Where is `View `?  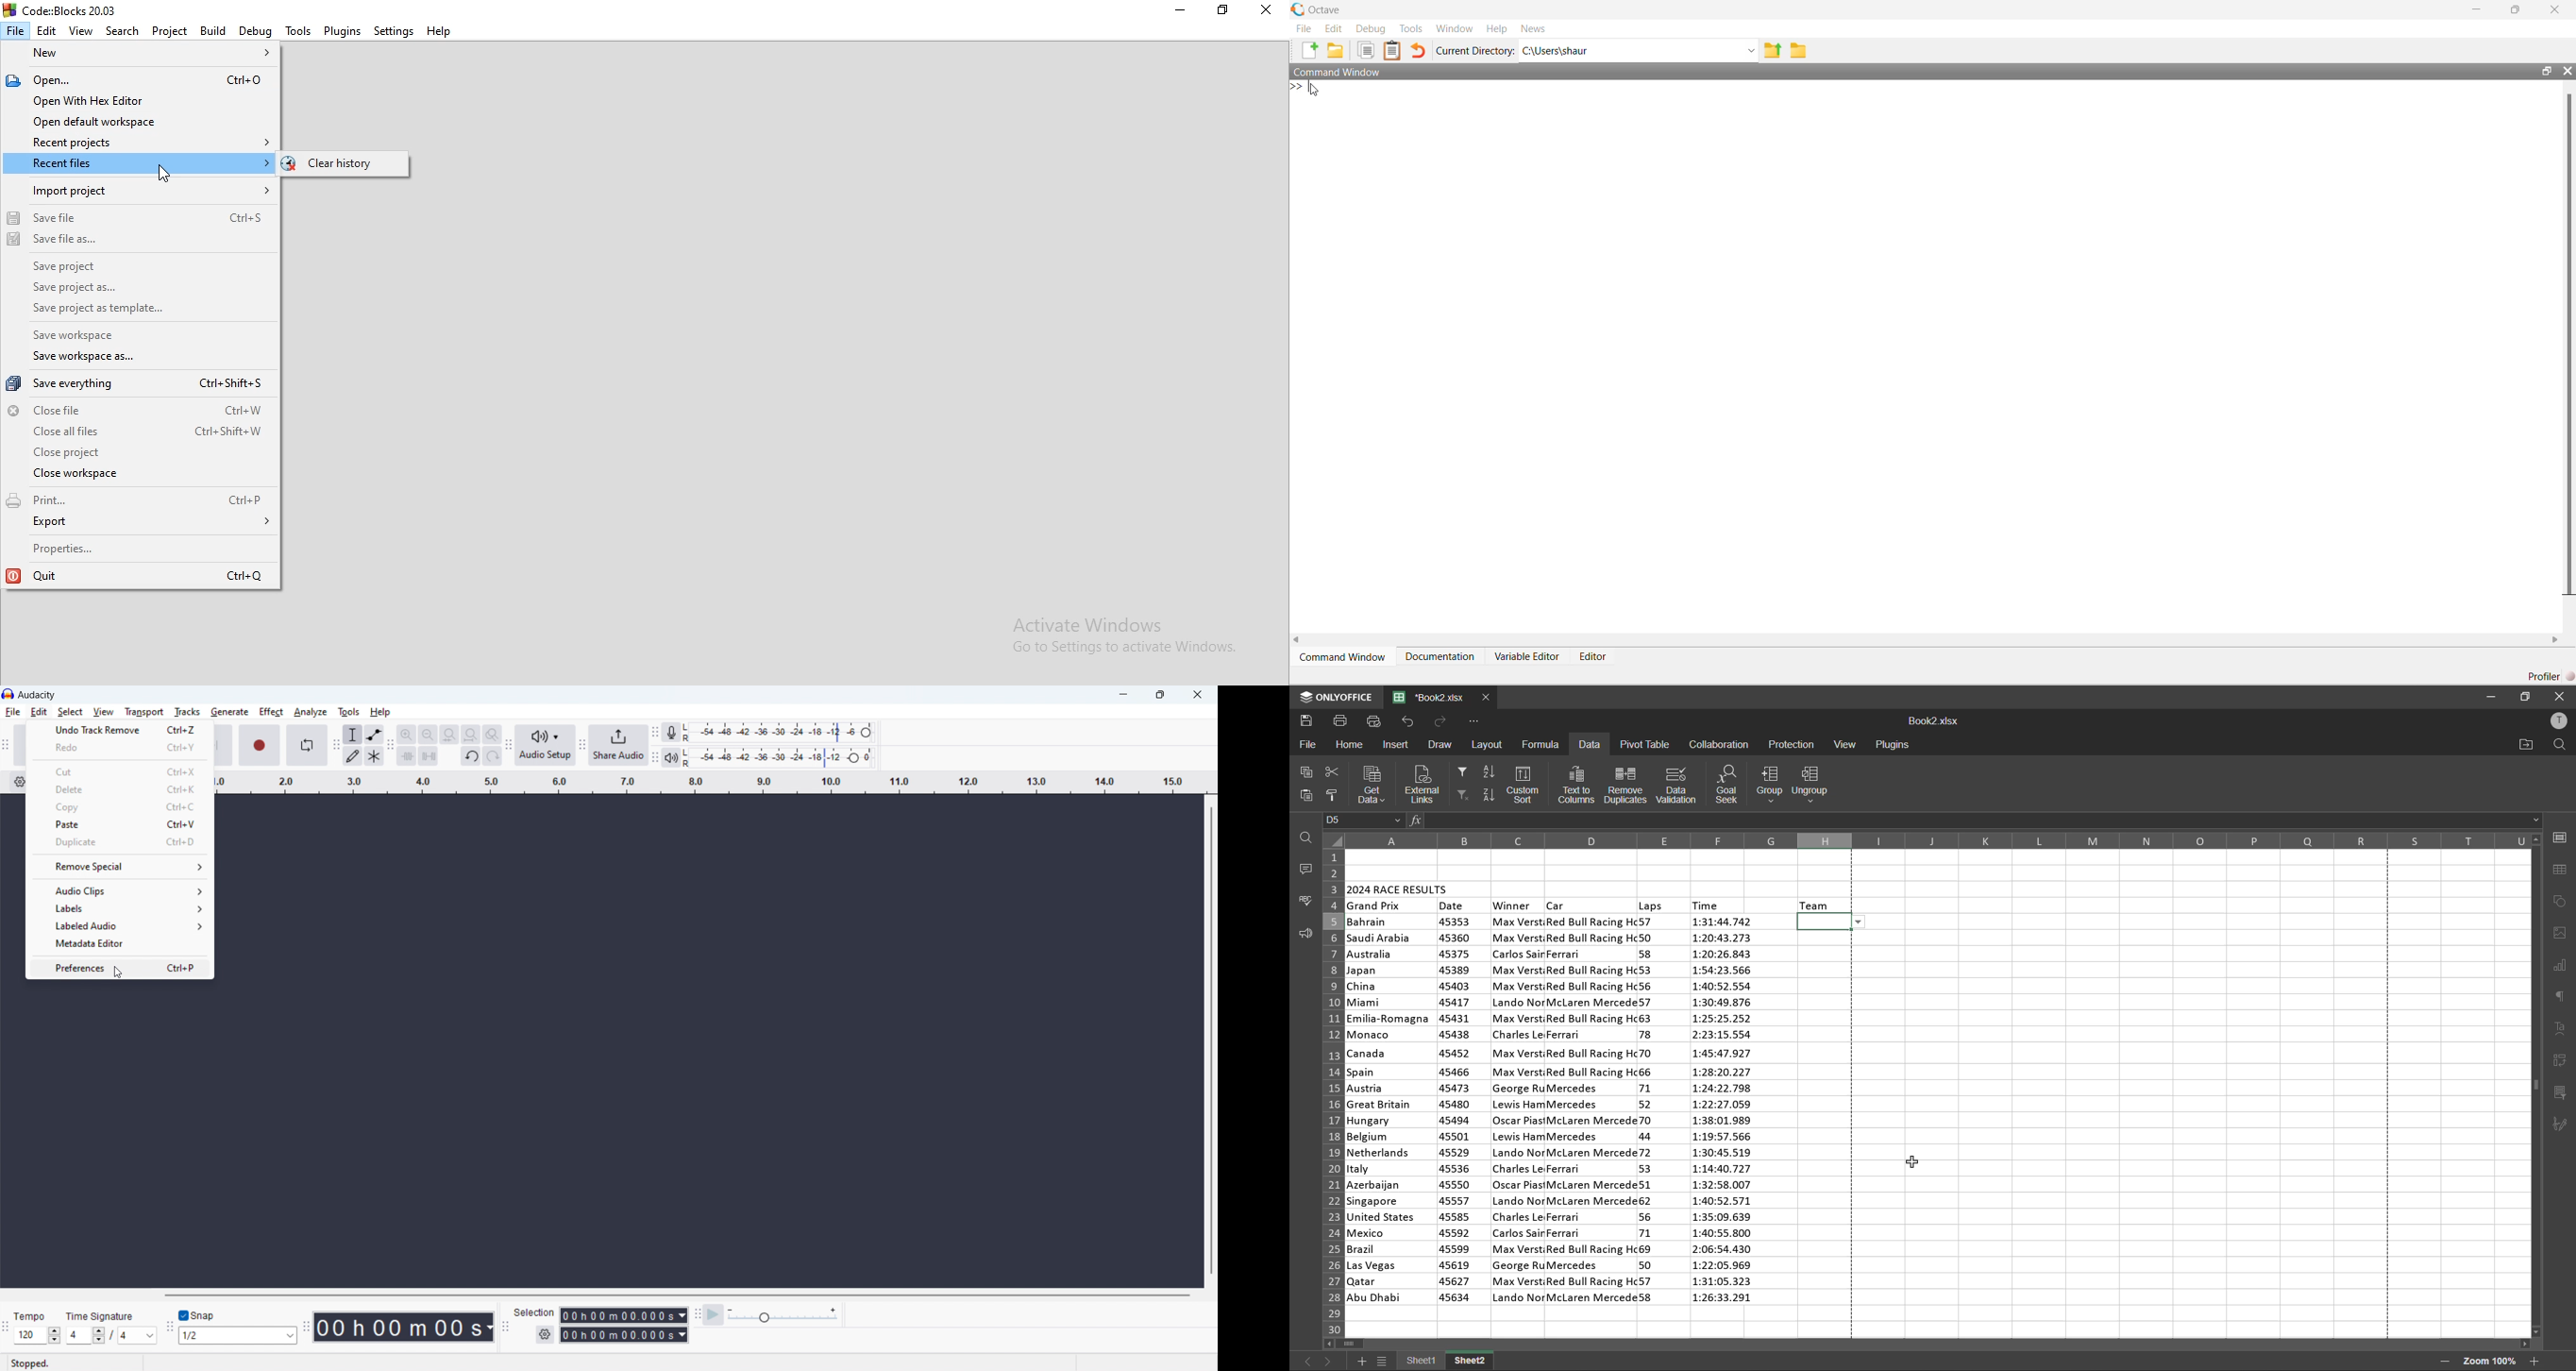
View  is located at coordinates (80, 30).